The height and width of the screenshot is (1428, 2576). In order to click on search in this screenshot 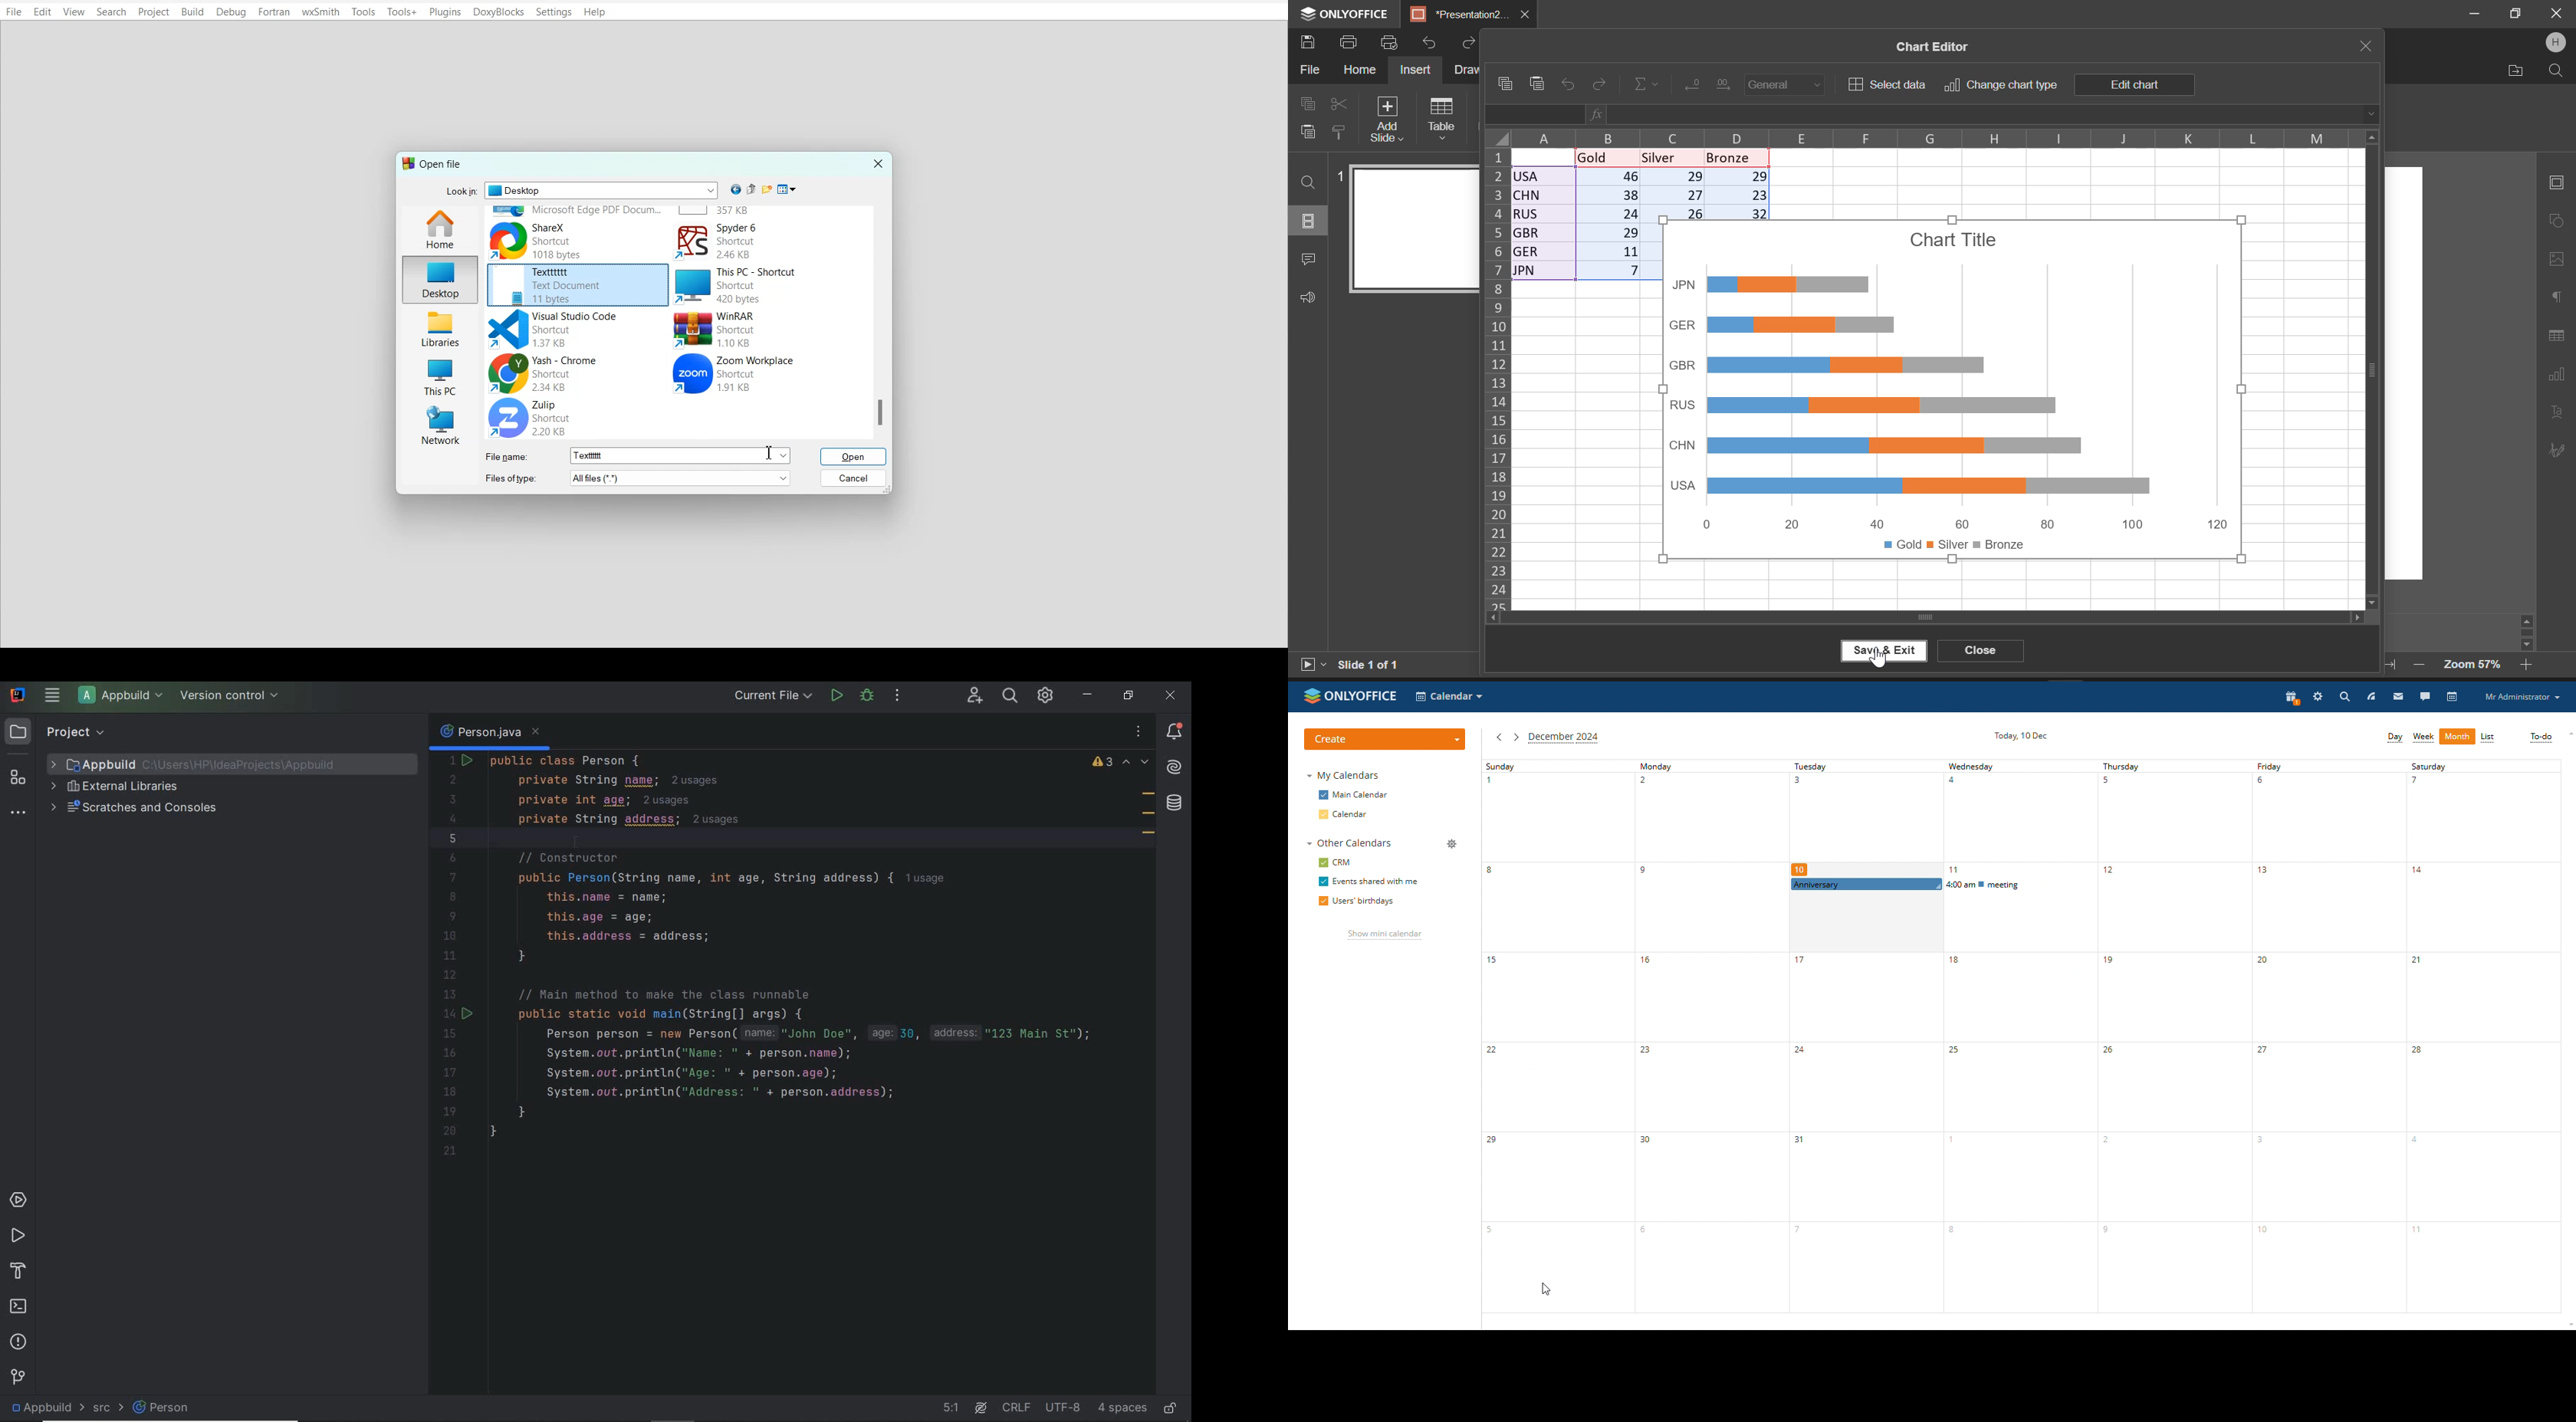, I will do `click(2344, 697)`.